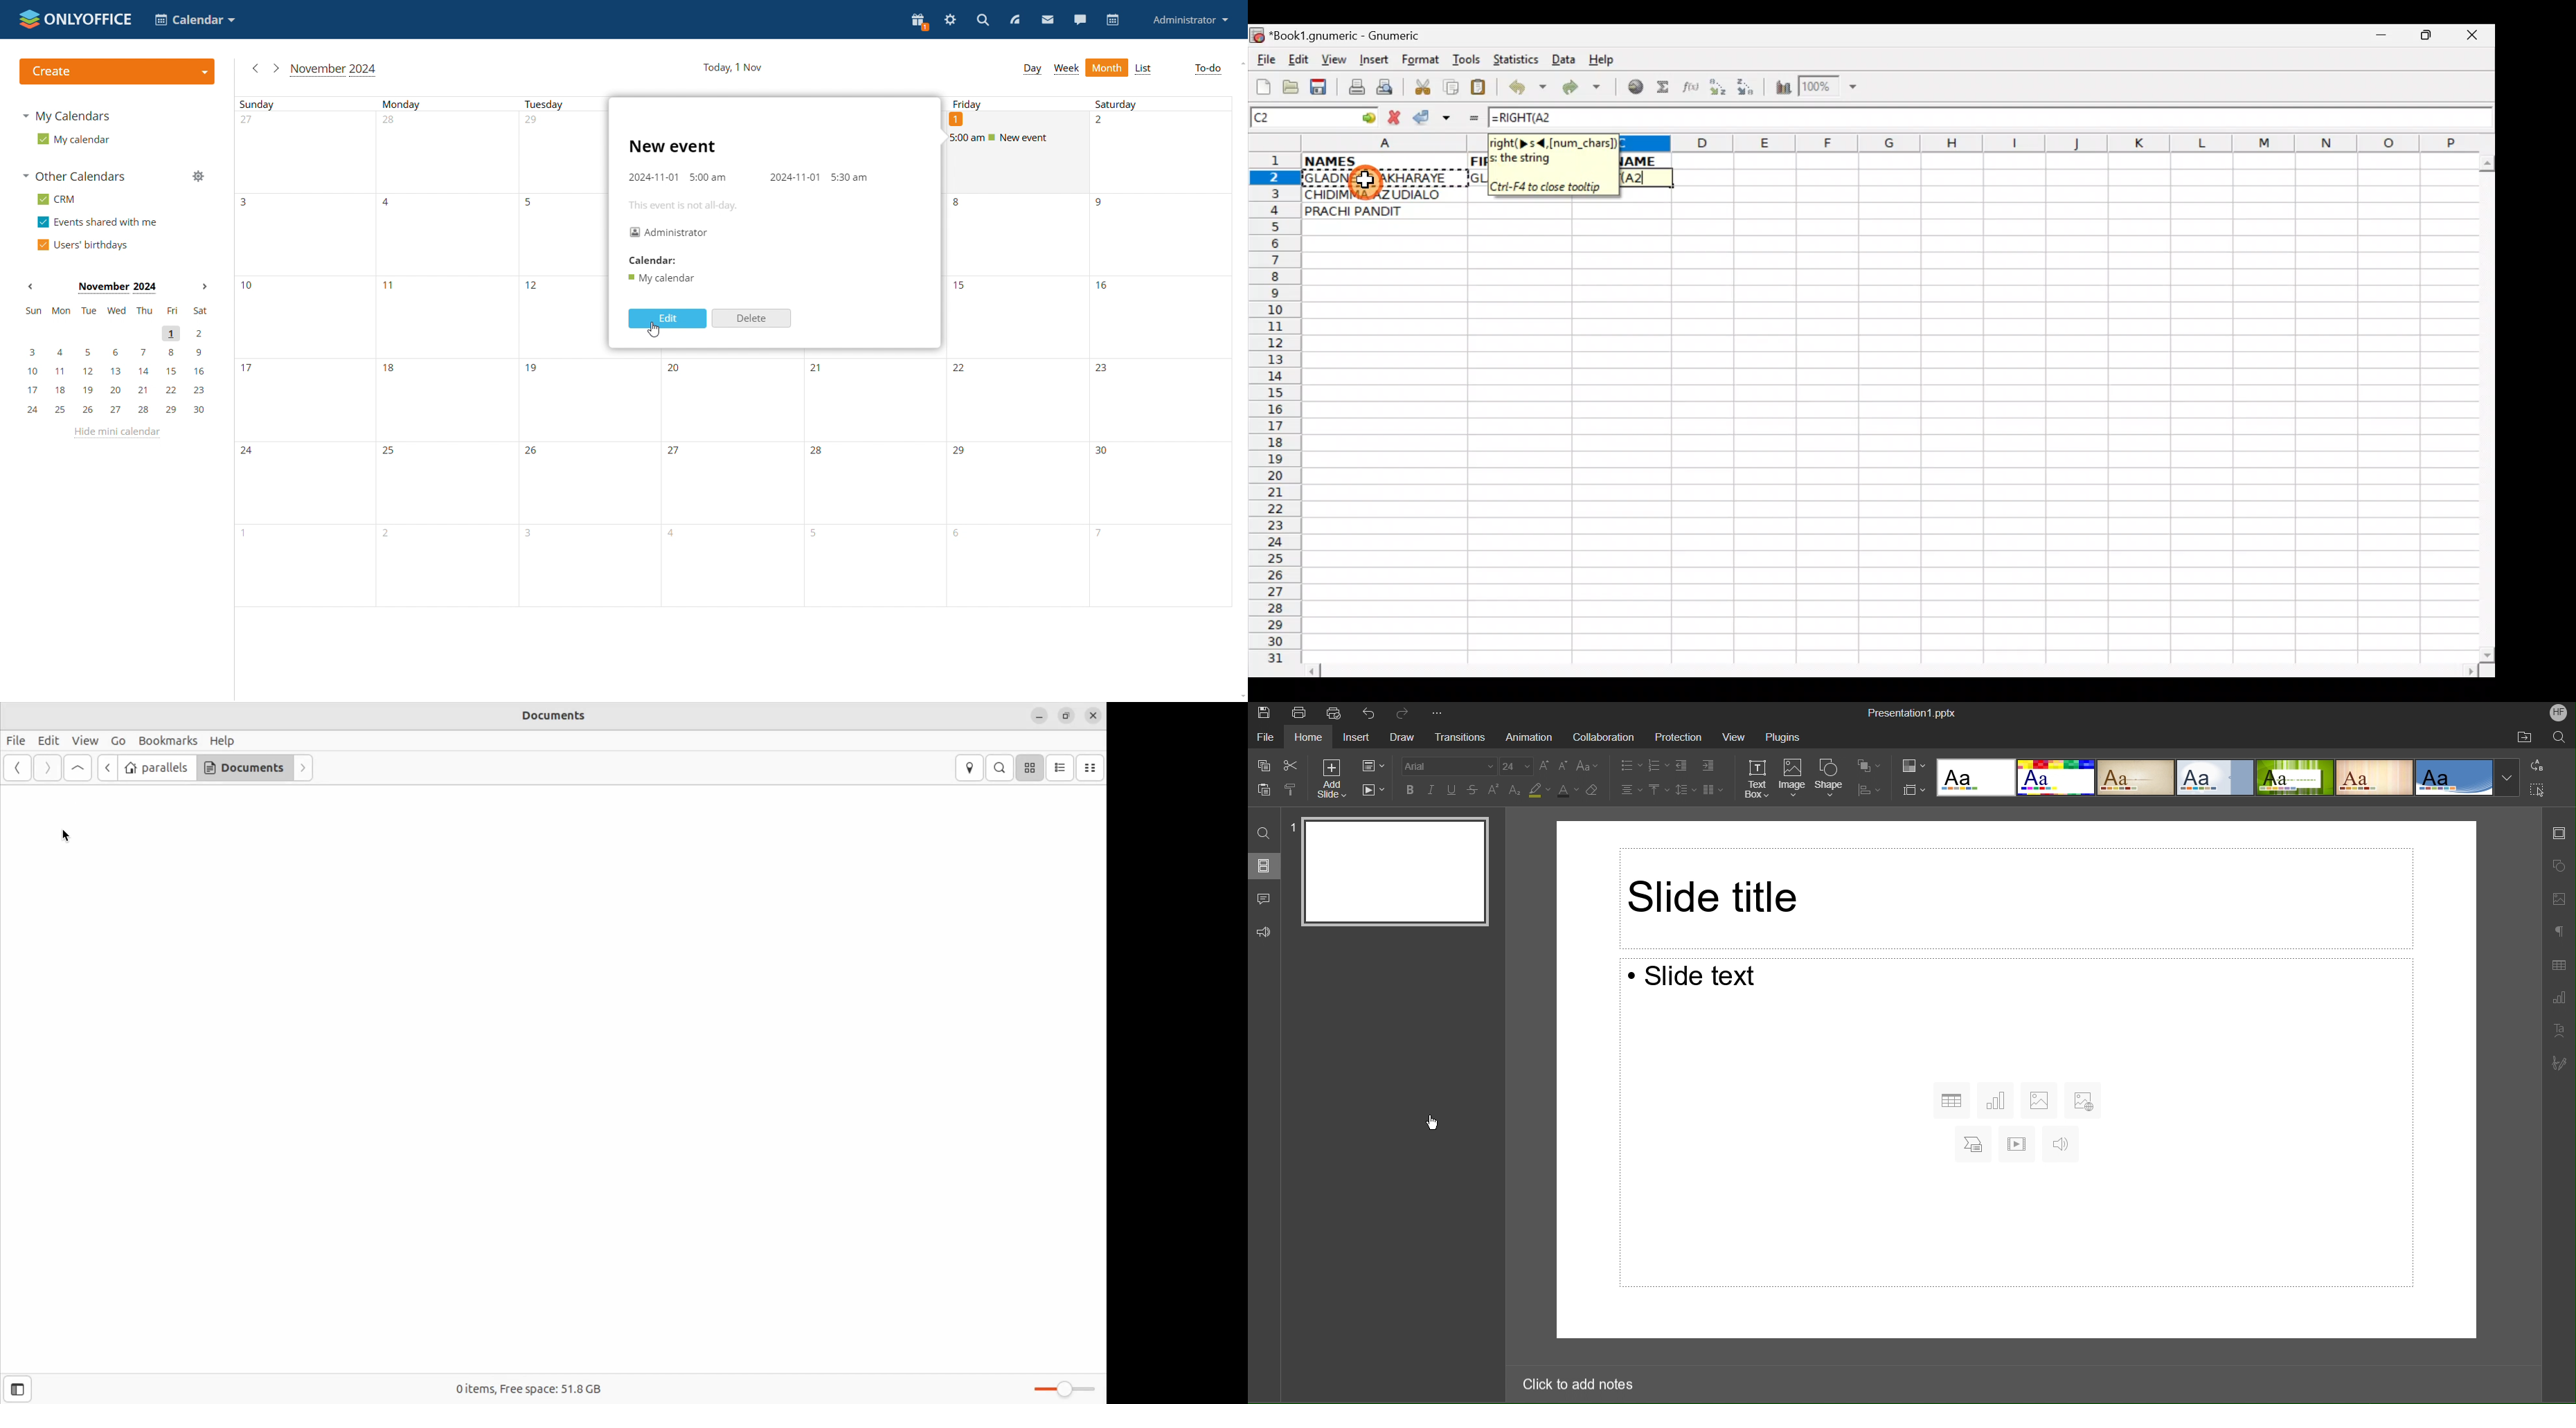 Image resolution: width=2576 pixels, height=1428 pixels. What do you see at coordinates (1385, 90) in the screenshot?
I see `Print preview` at bounding box center [1385, 90].